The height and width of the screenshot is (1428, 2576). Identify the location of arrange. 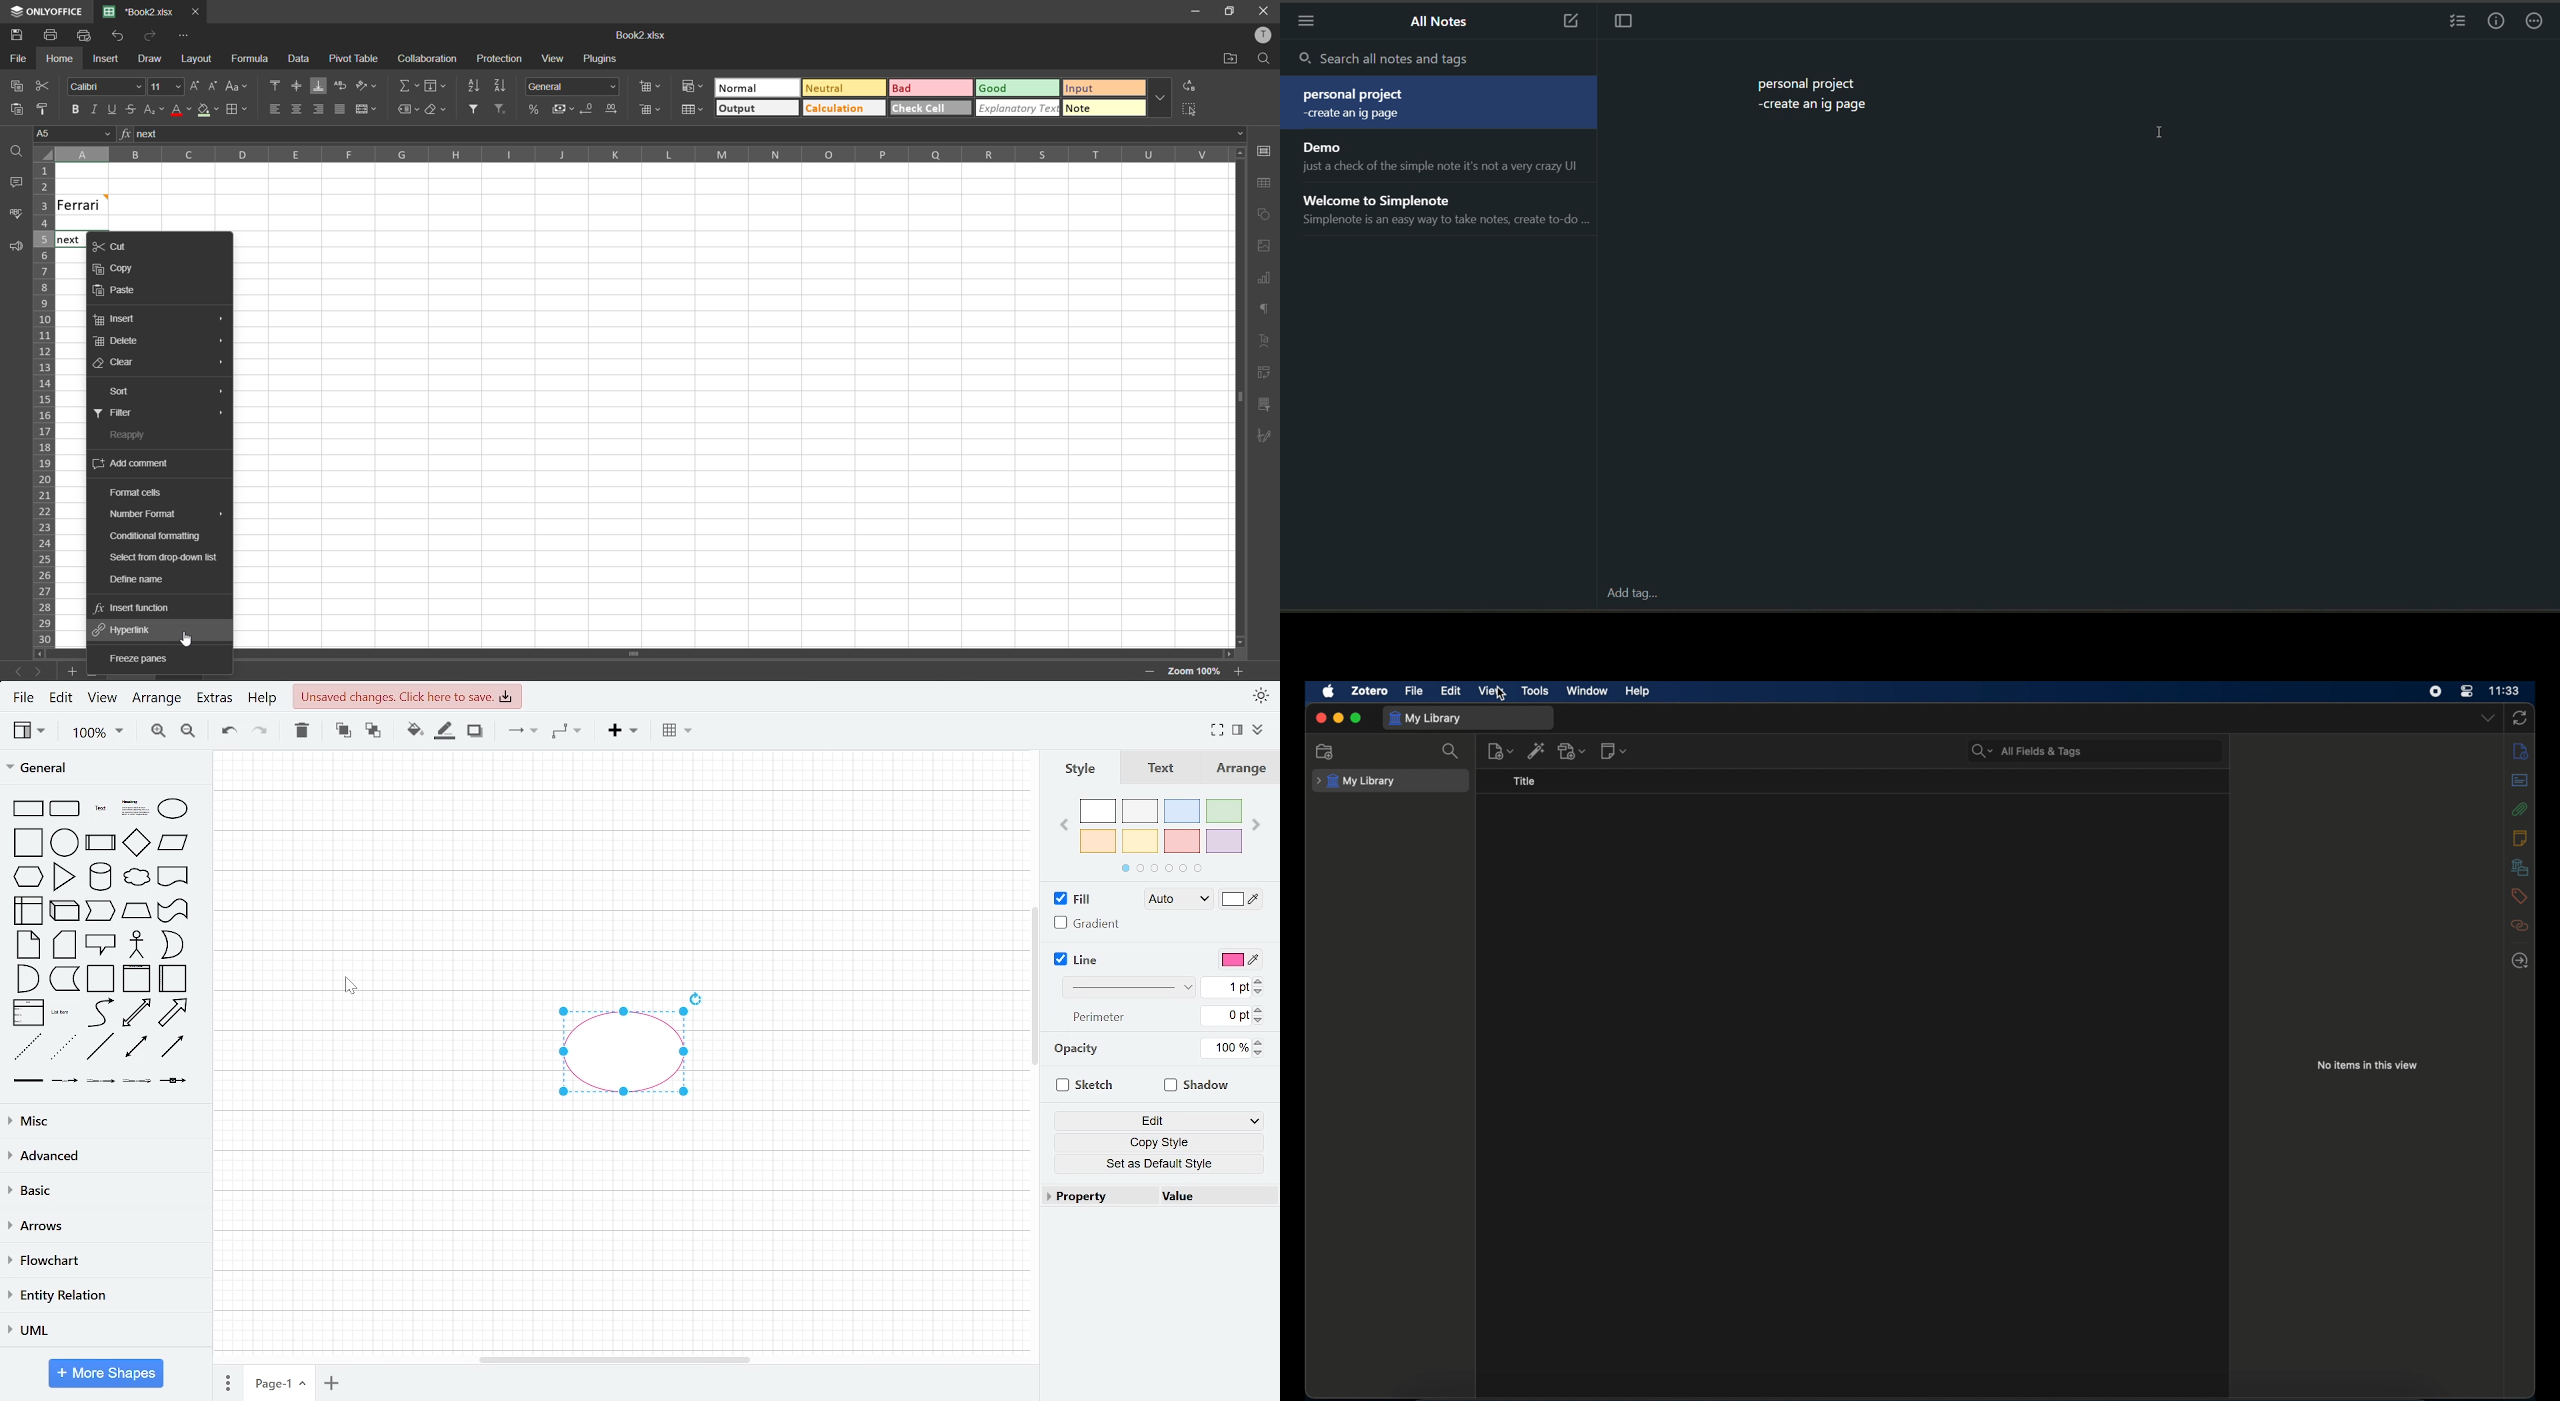
(158, 701).